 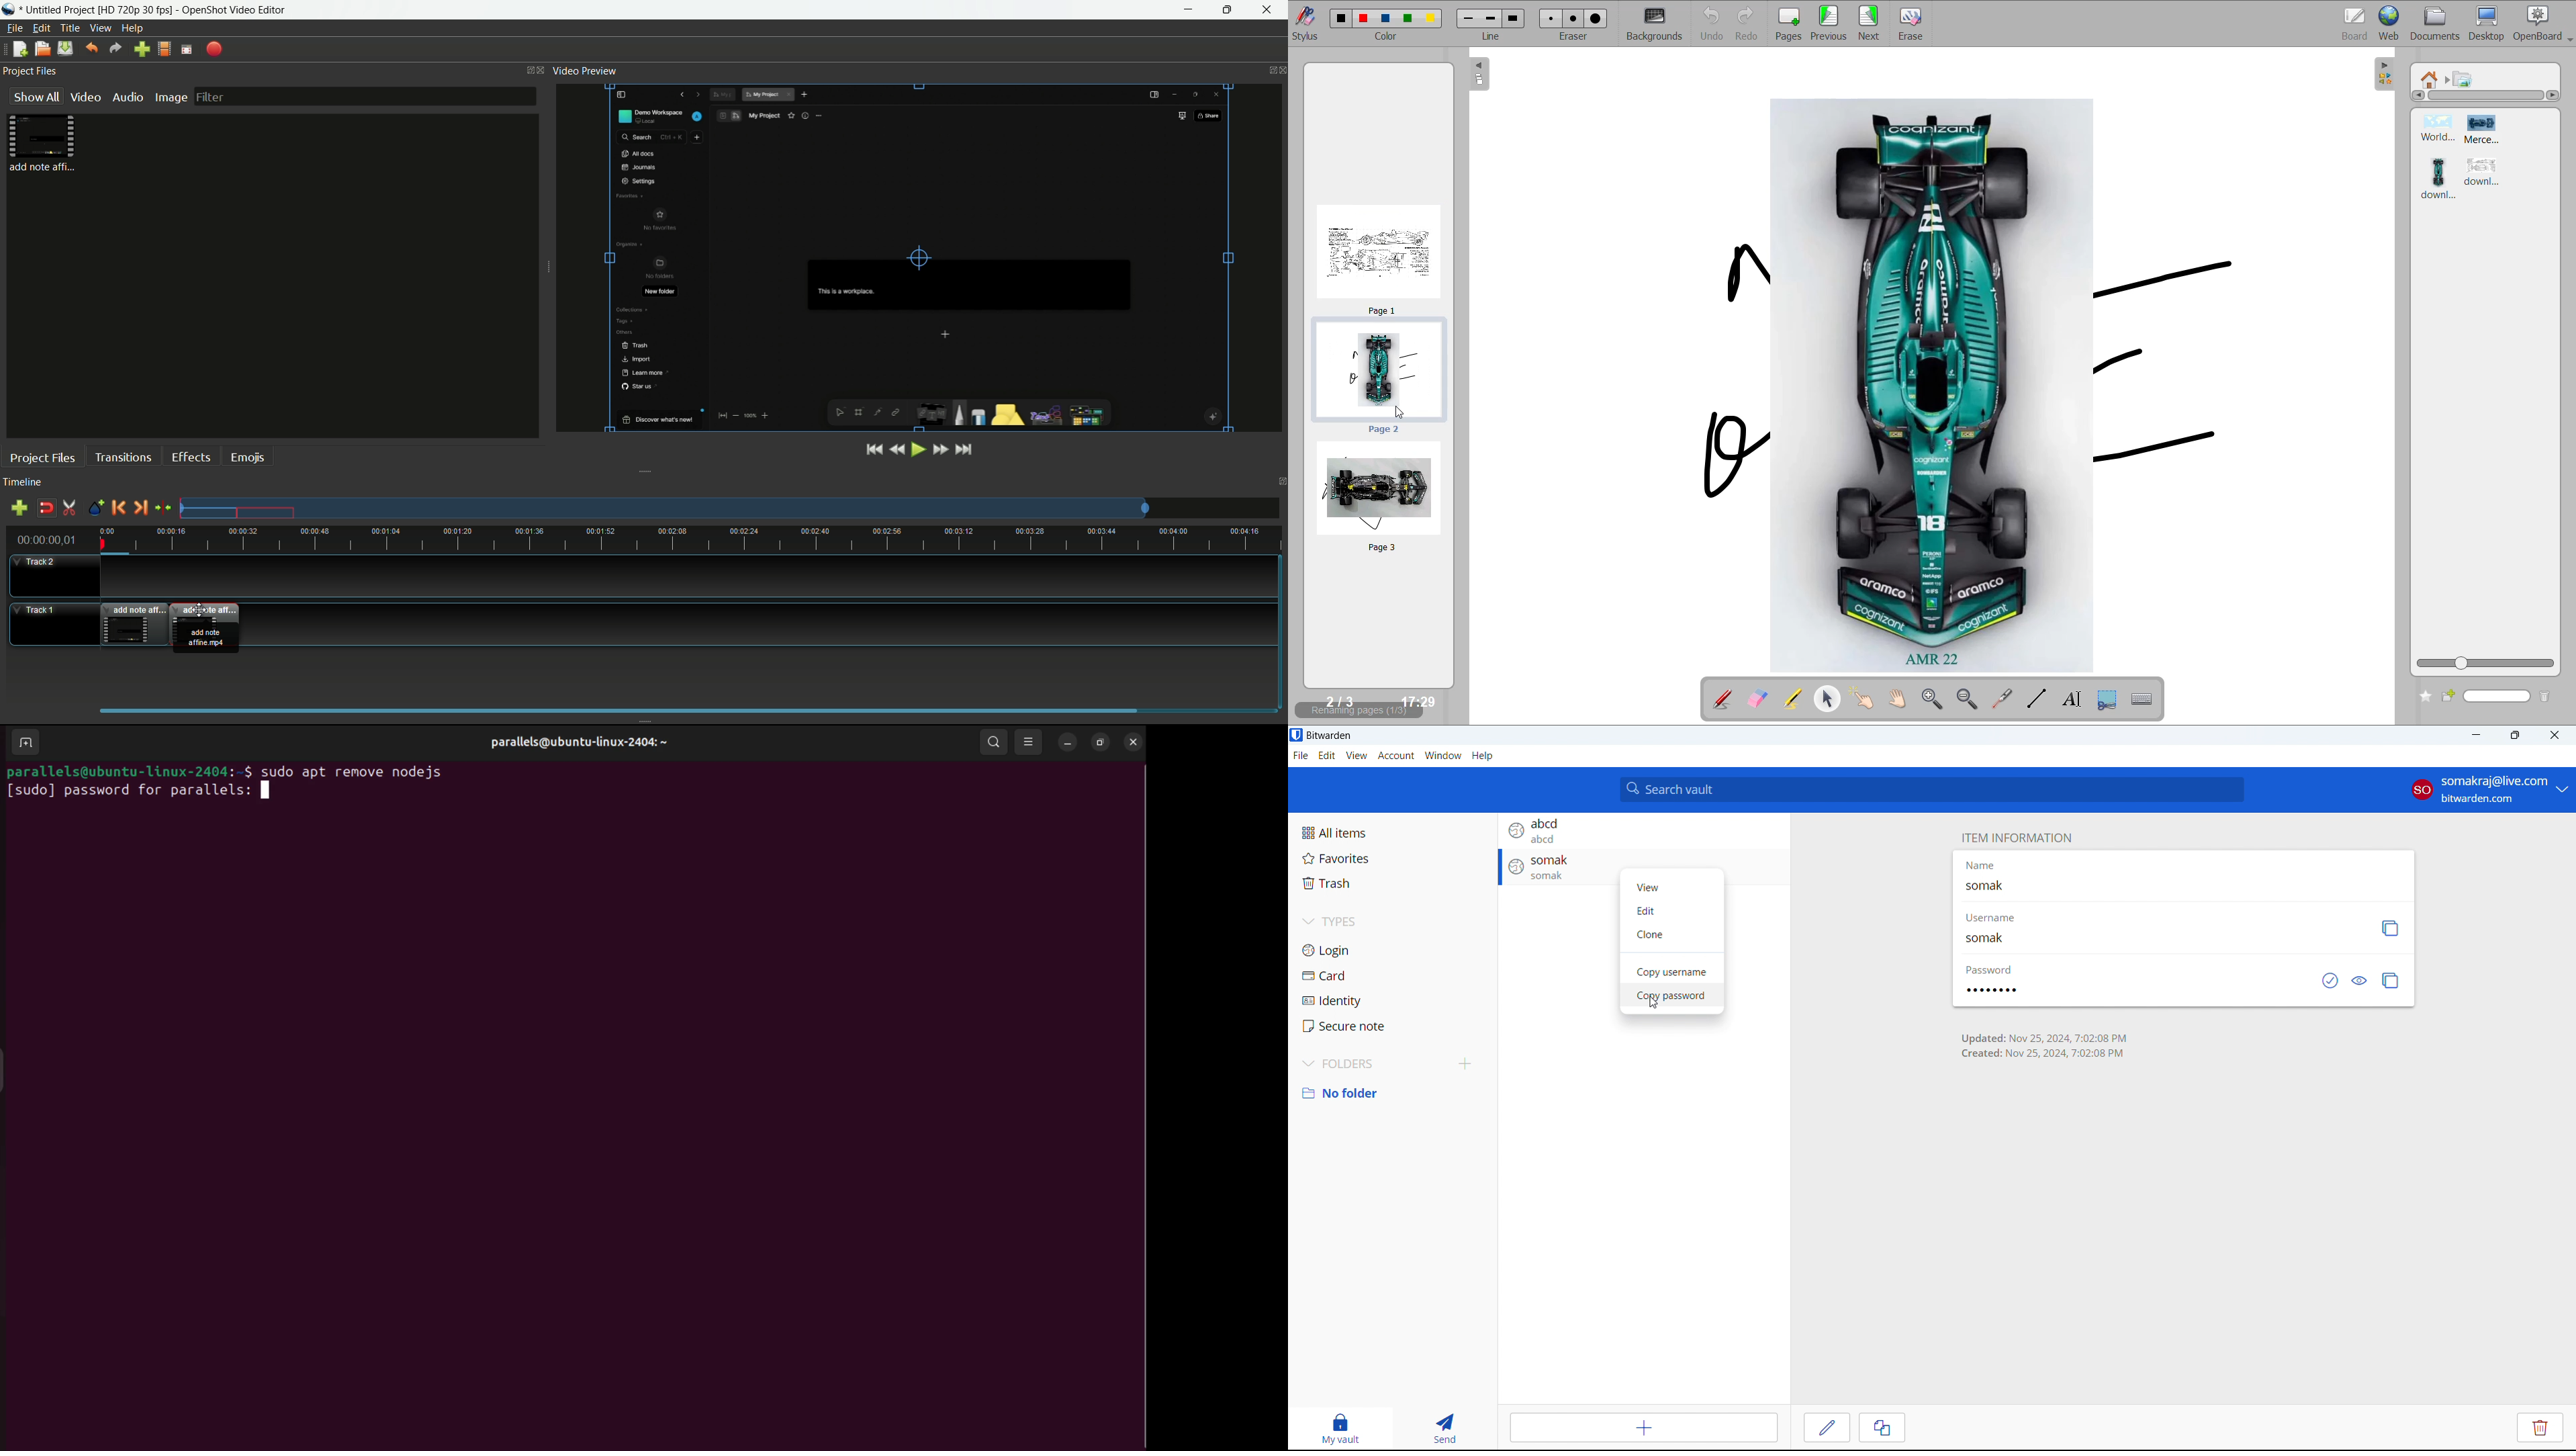 I want to click on color 2, so click(x=1363, y=17).